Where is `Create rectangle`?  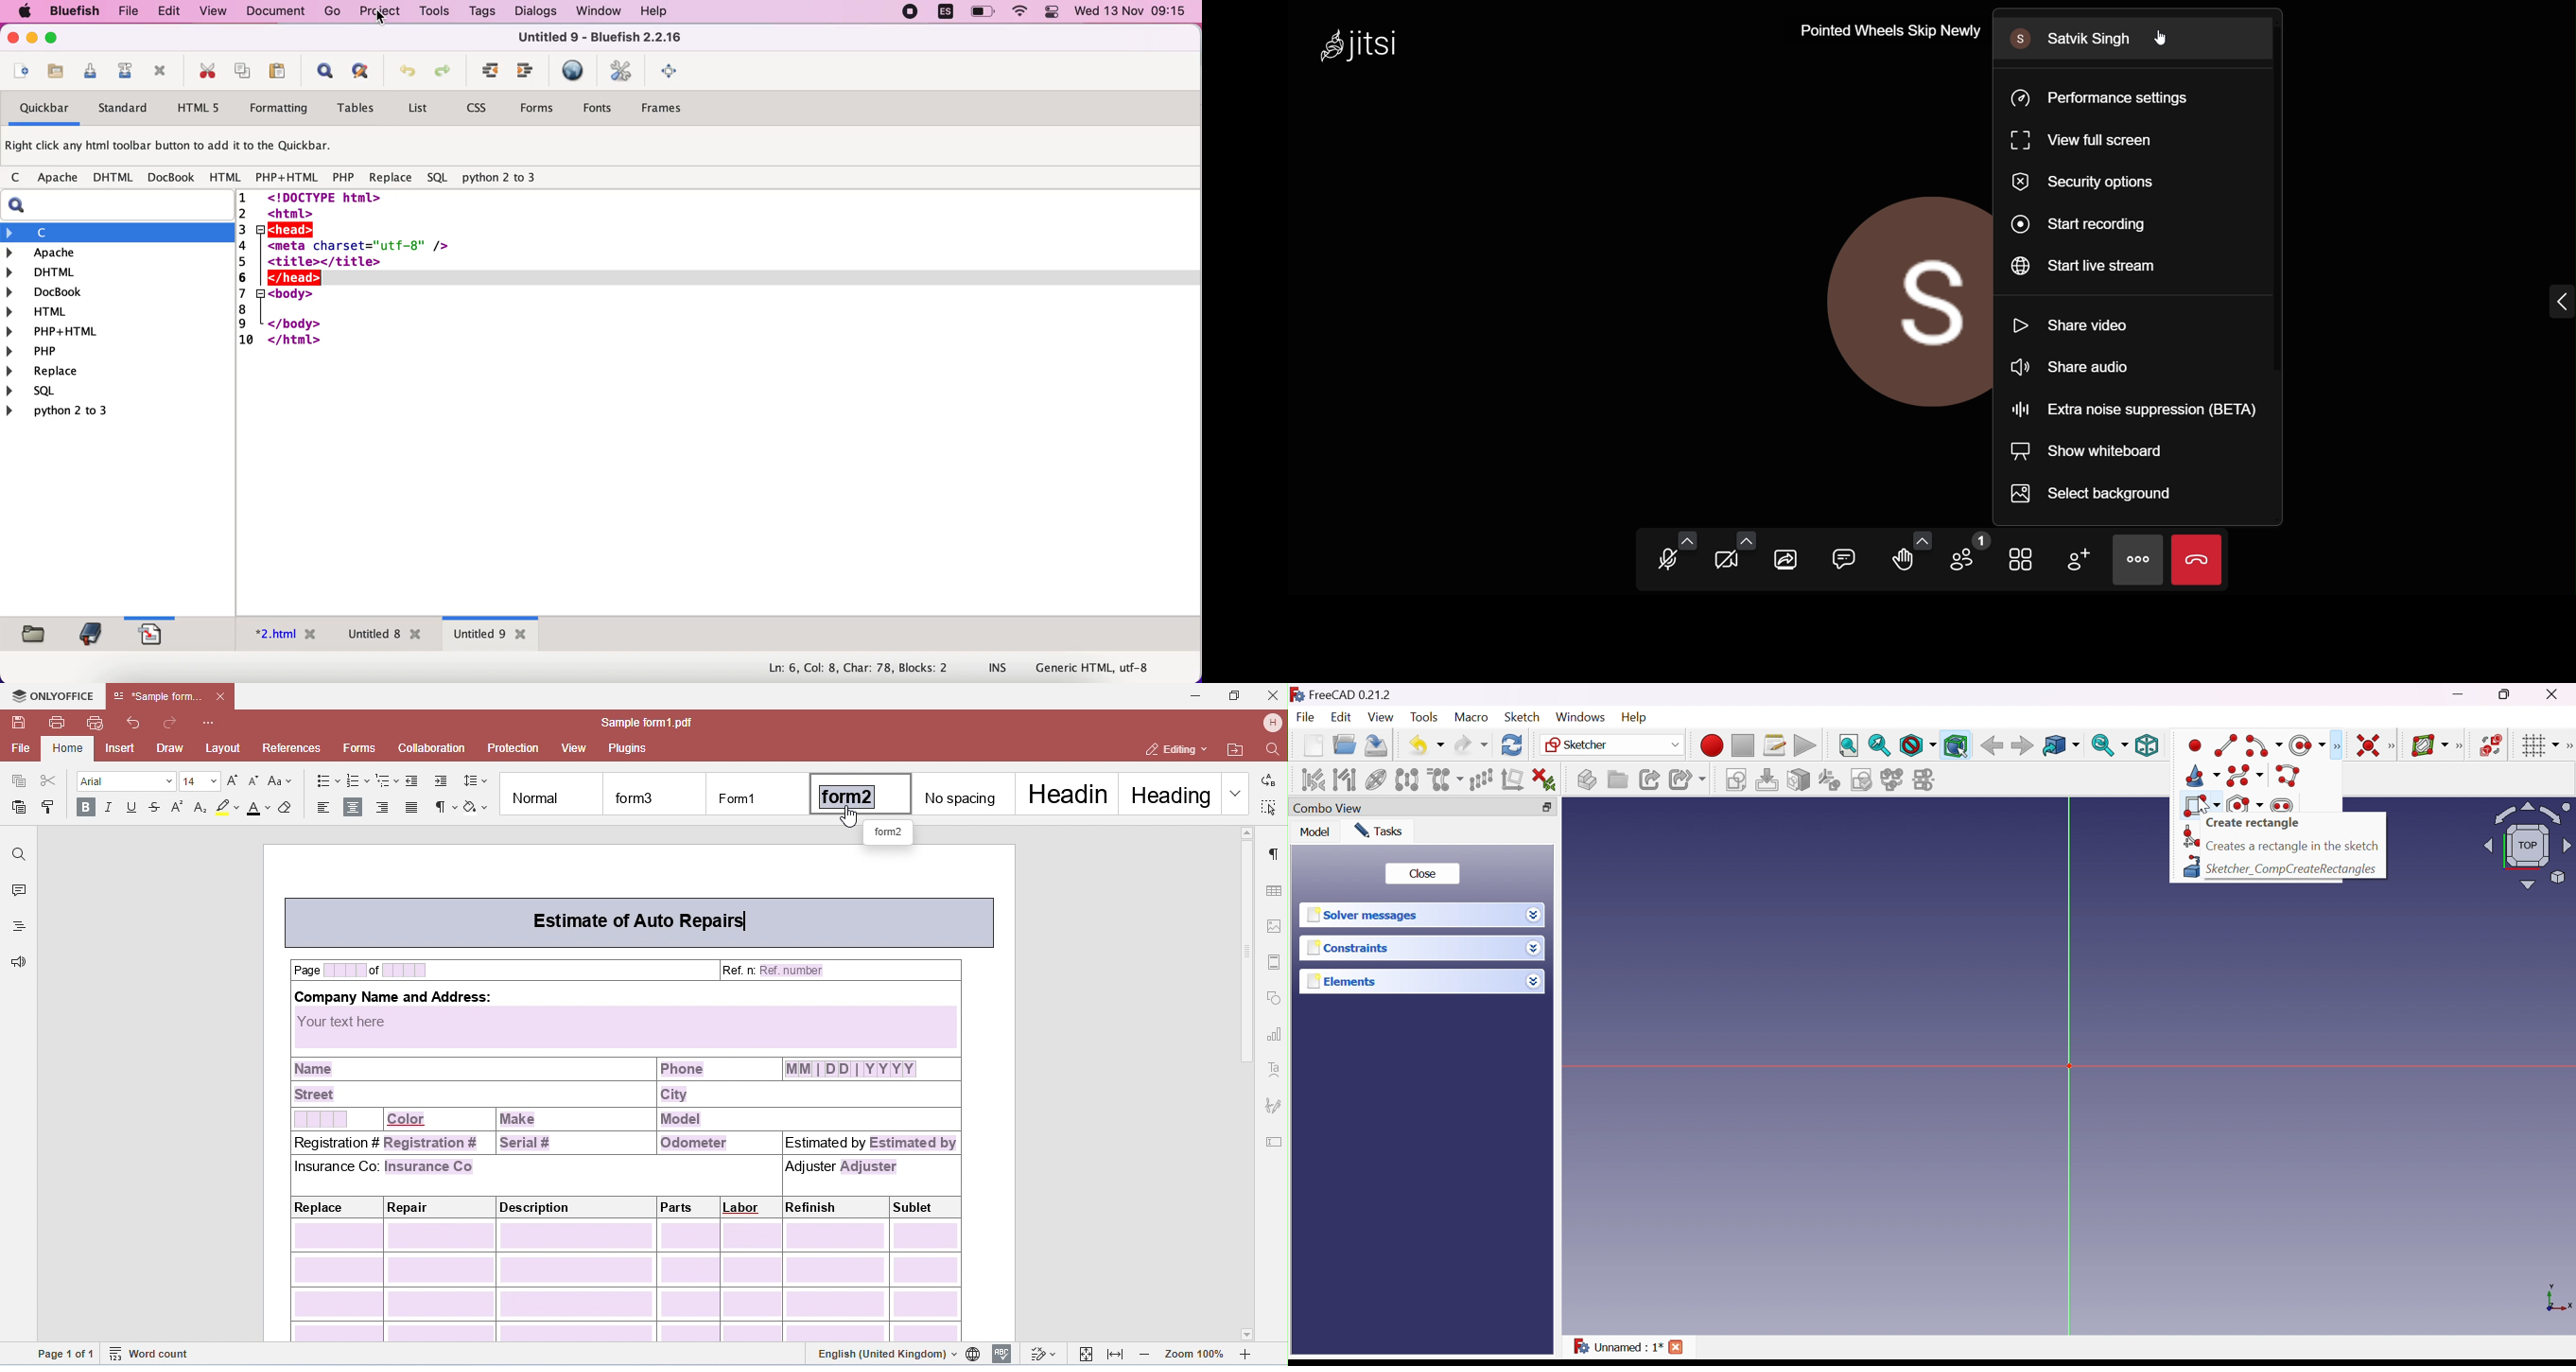
Create rectangle is located at coordinates (2200, 805).